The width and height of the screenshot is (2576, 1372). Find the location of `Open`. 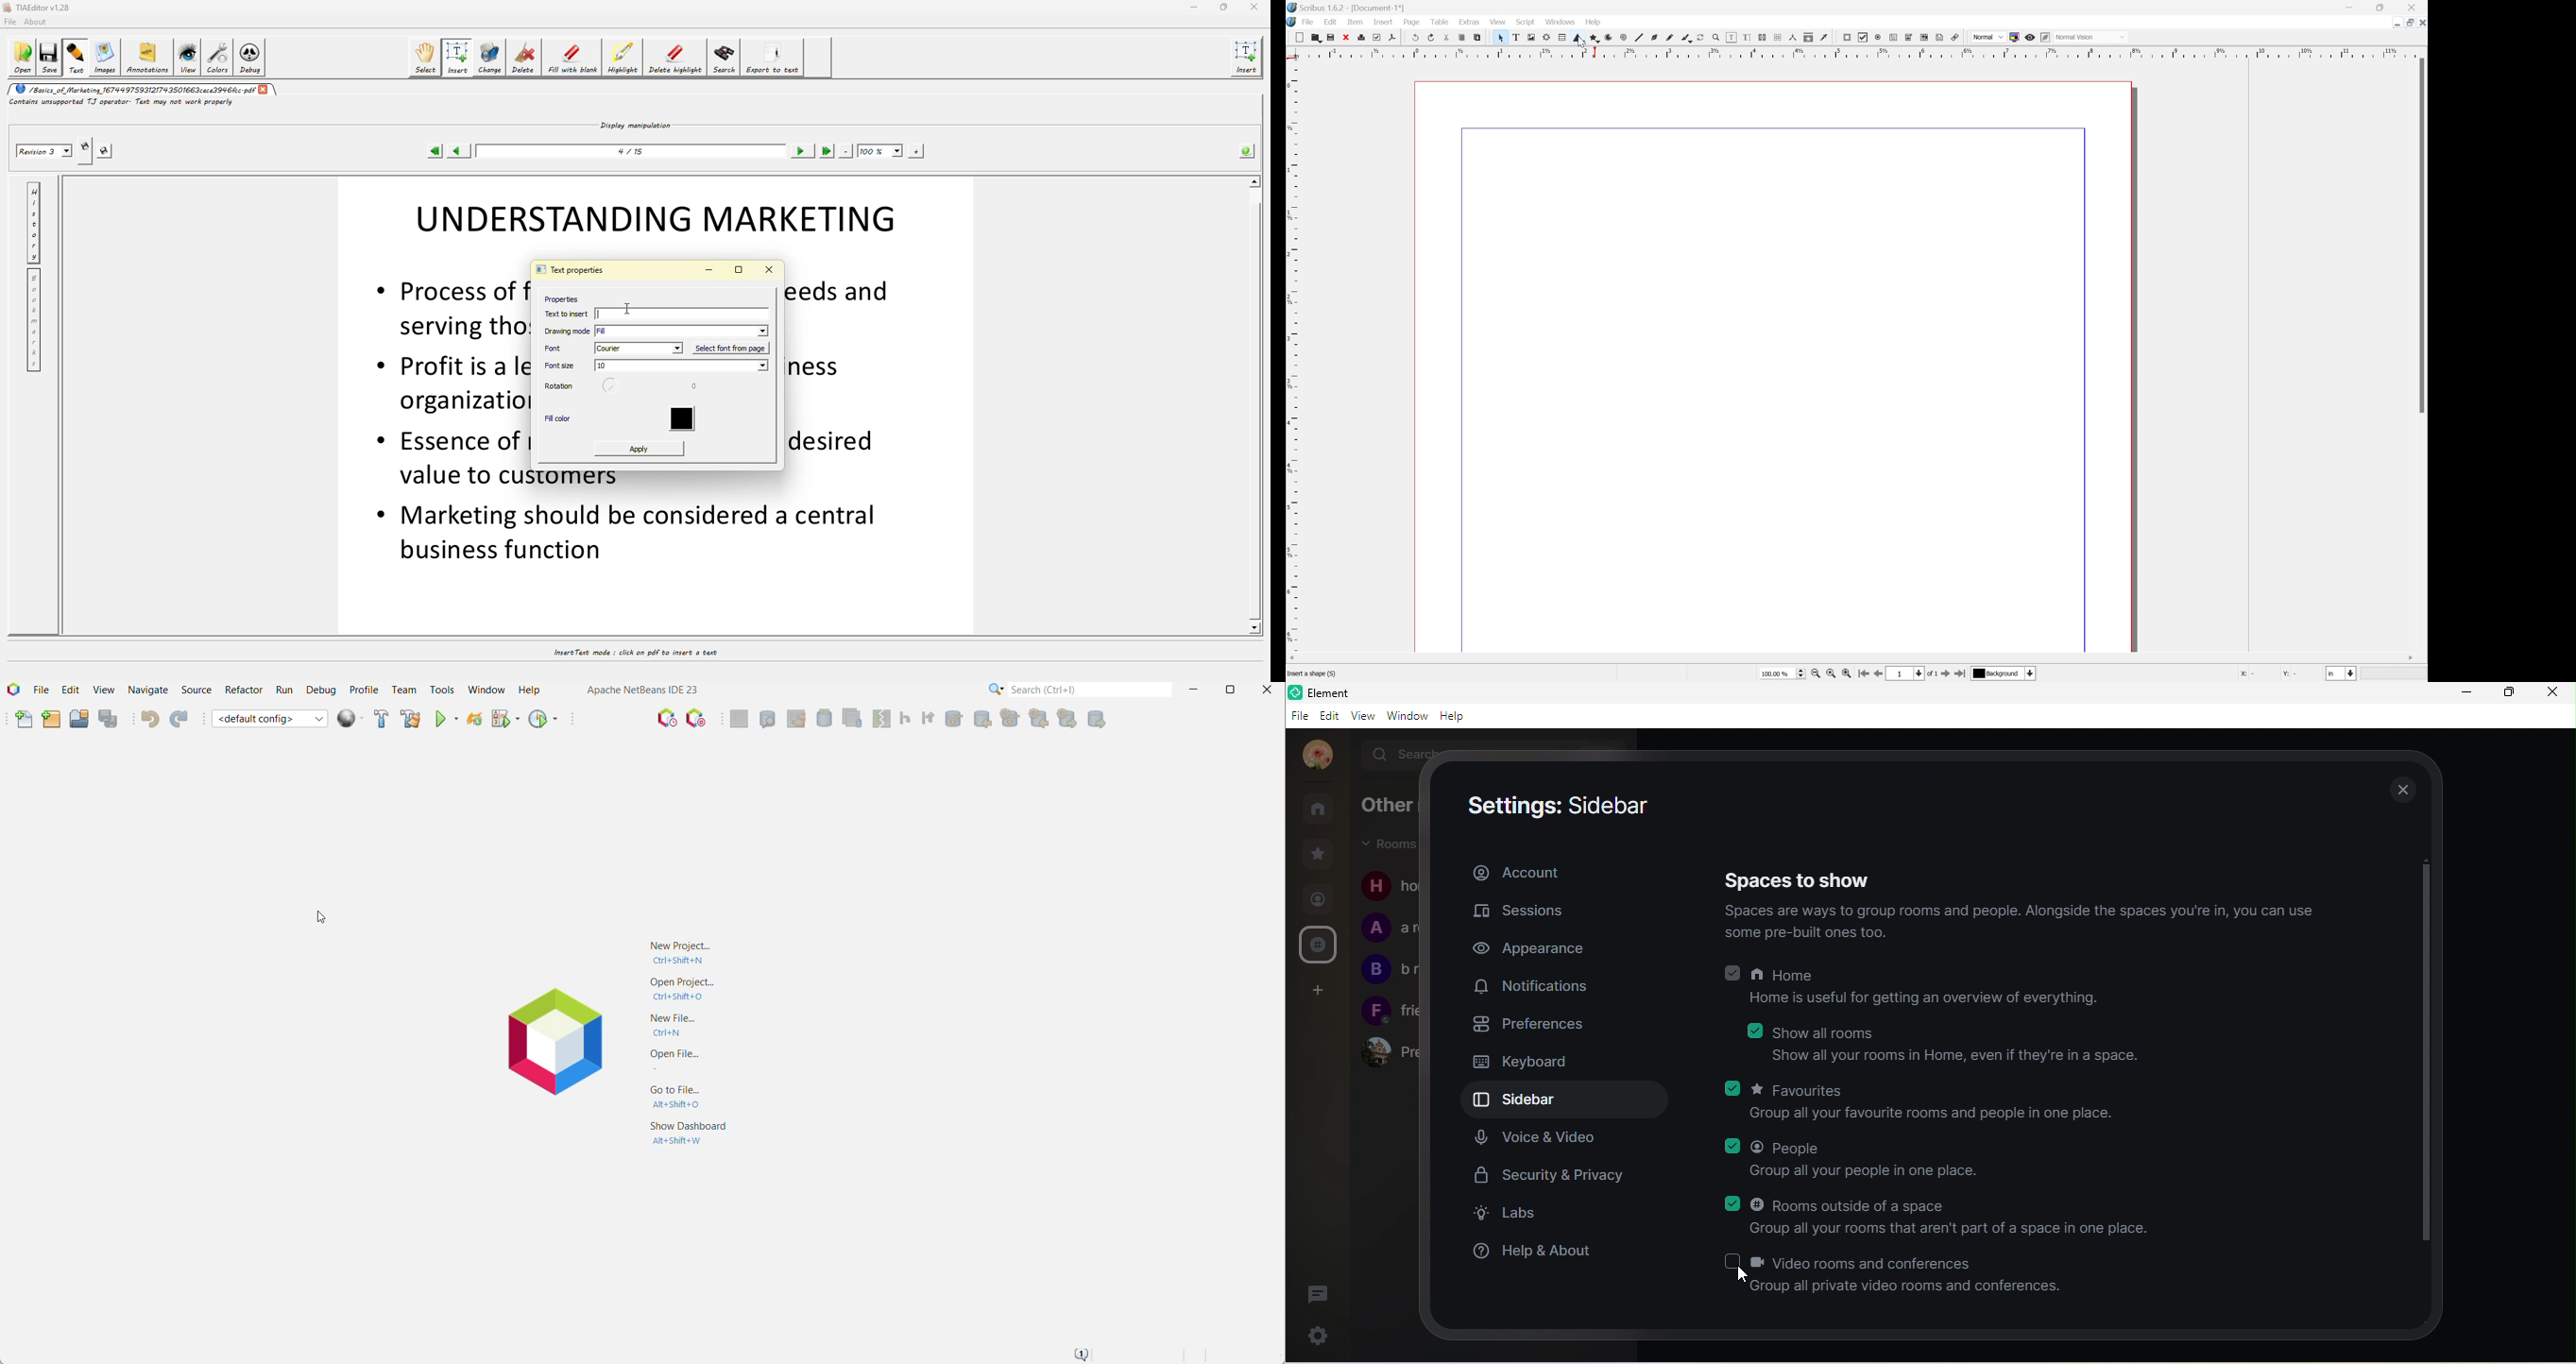

Open is located at coordinates (1314, 37).